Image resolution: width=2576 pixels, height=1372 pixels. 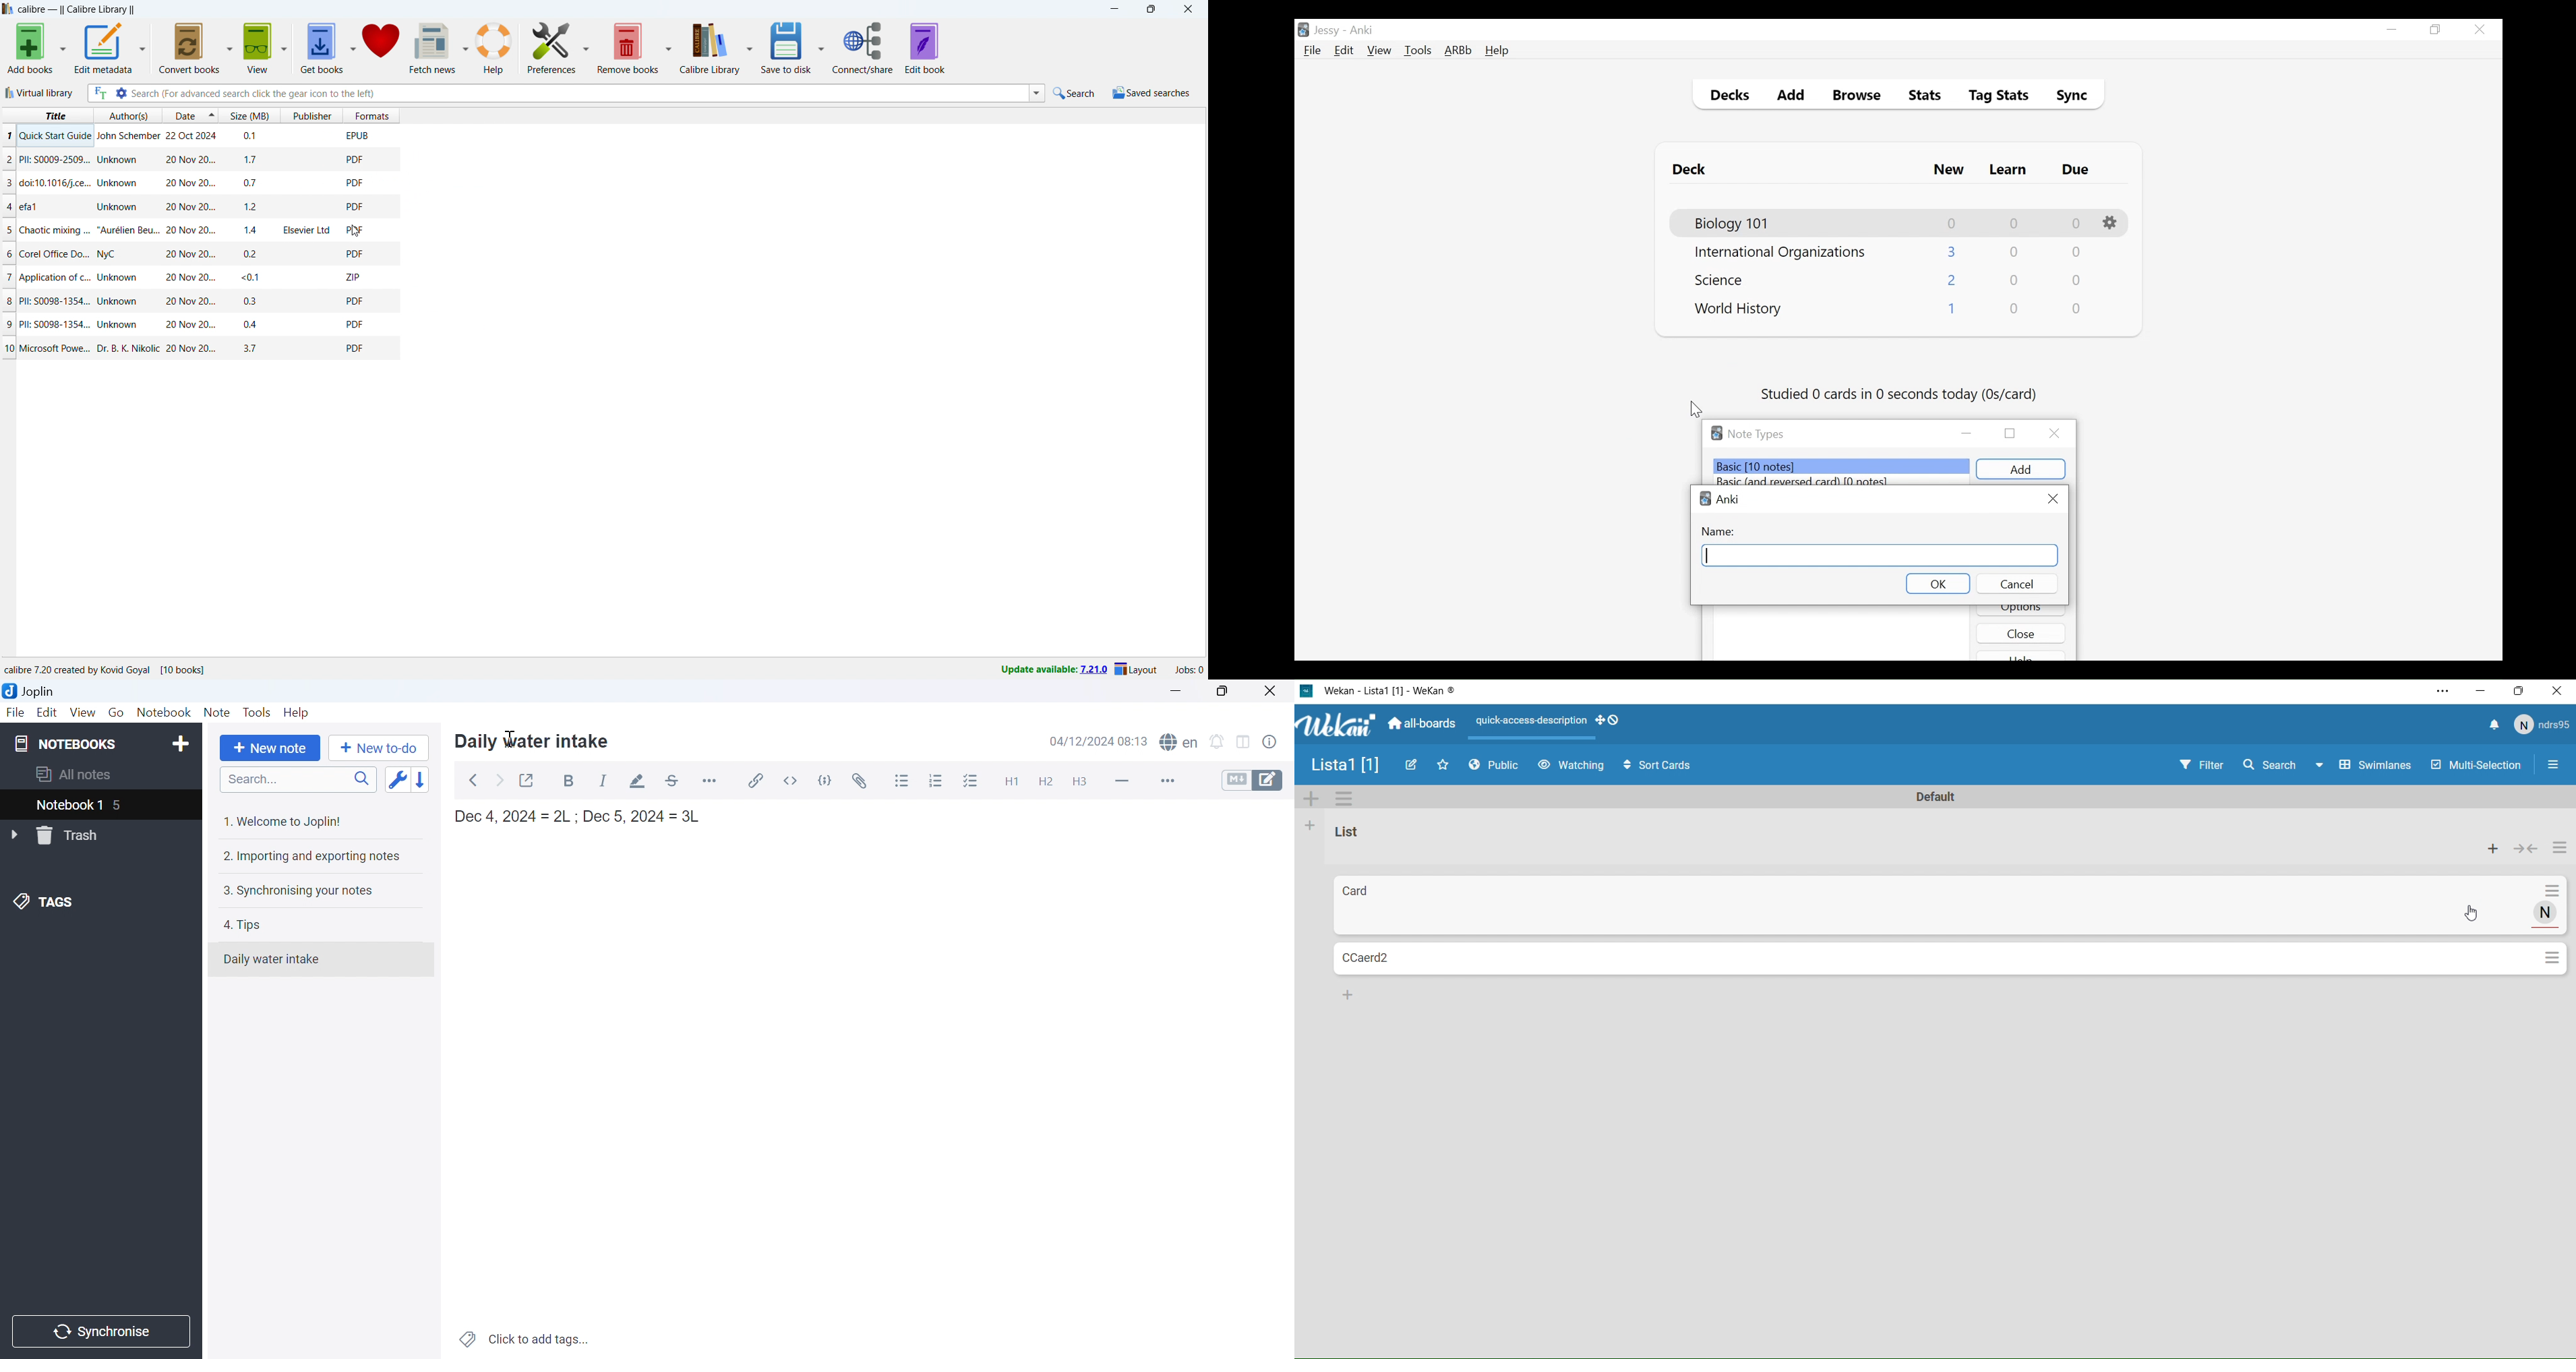 I want to click on Heading 3, so click(x=1087, y=783).